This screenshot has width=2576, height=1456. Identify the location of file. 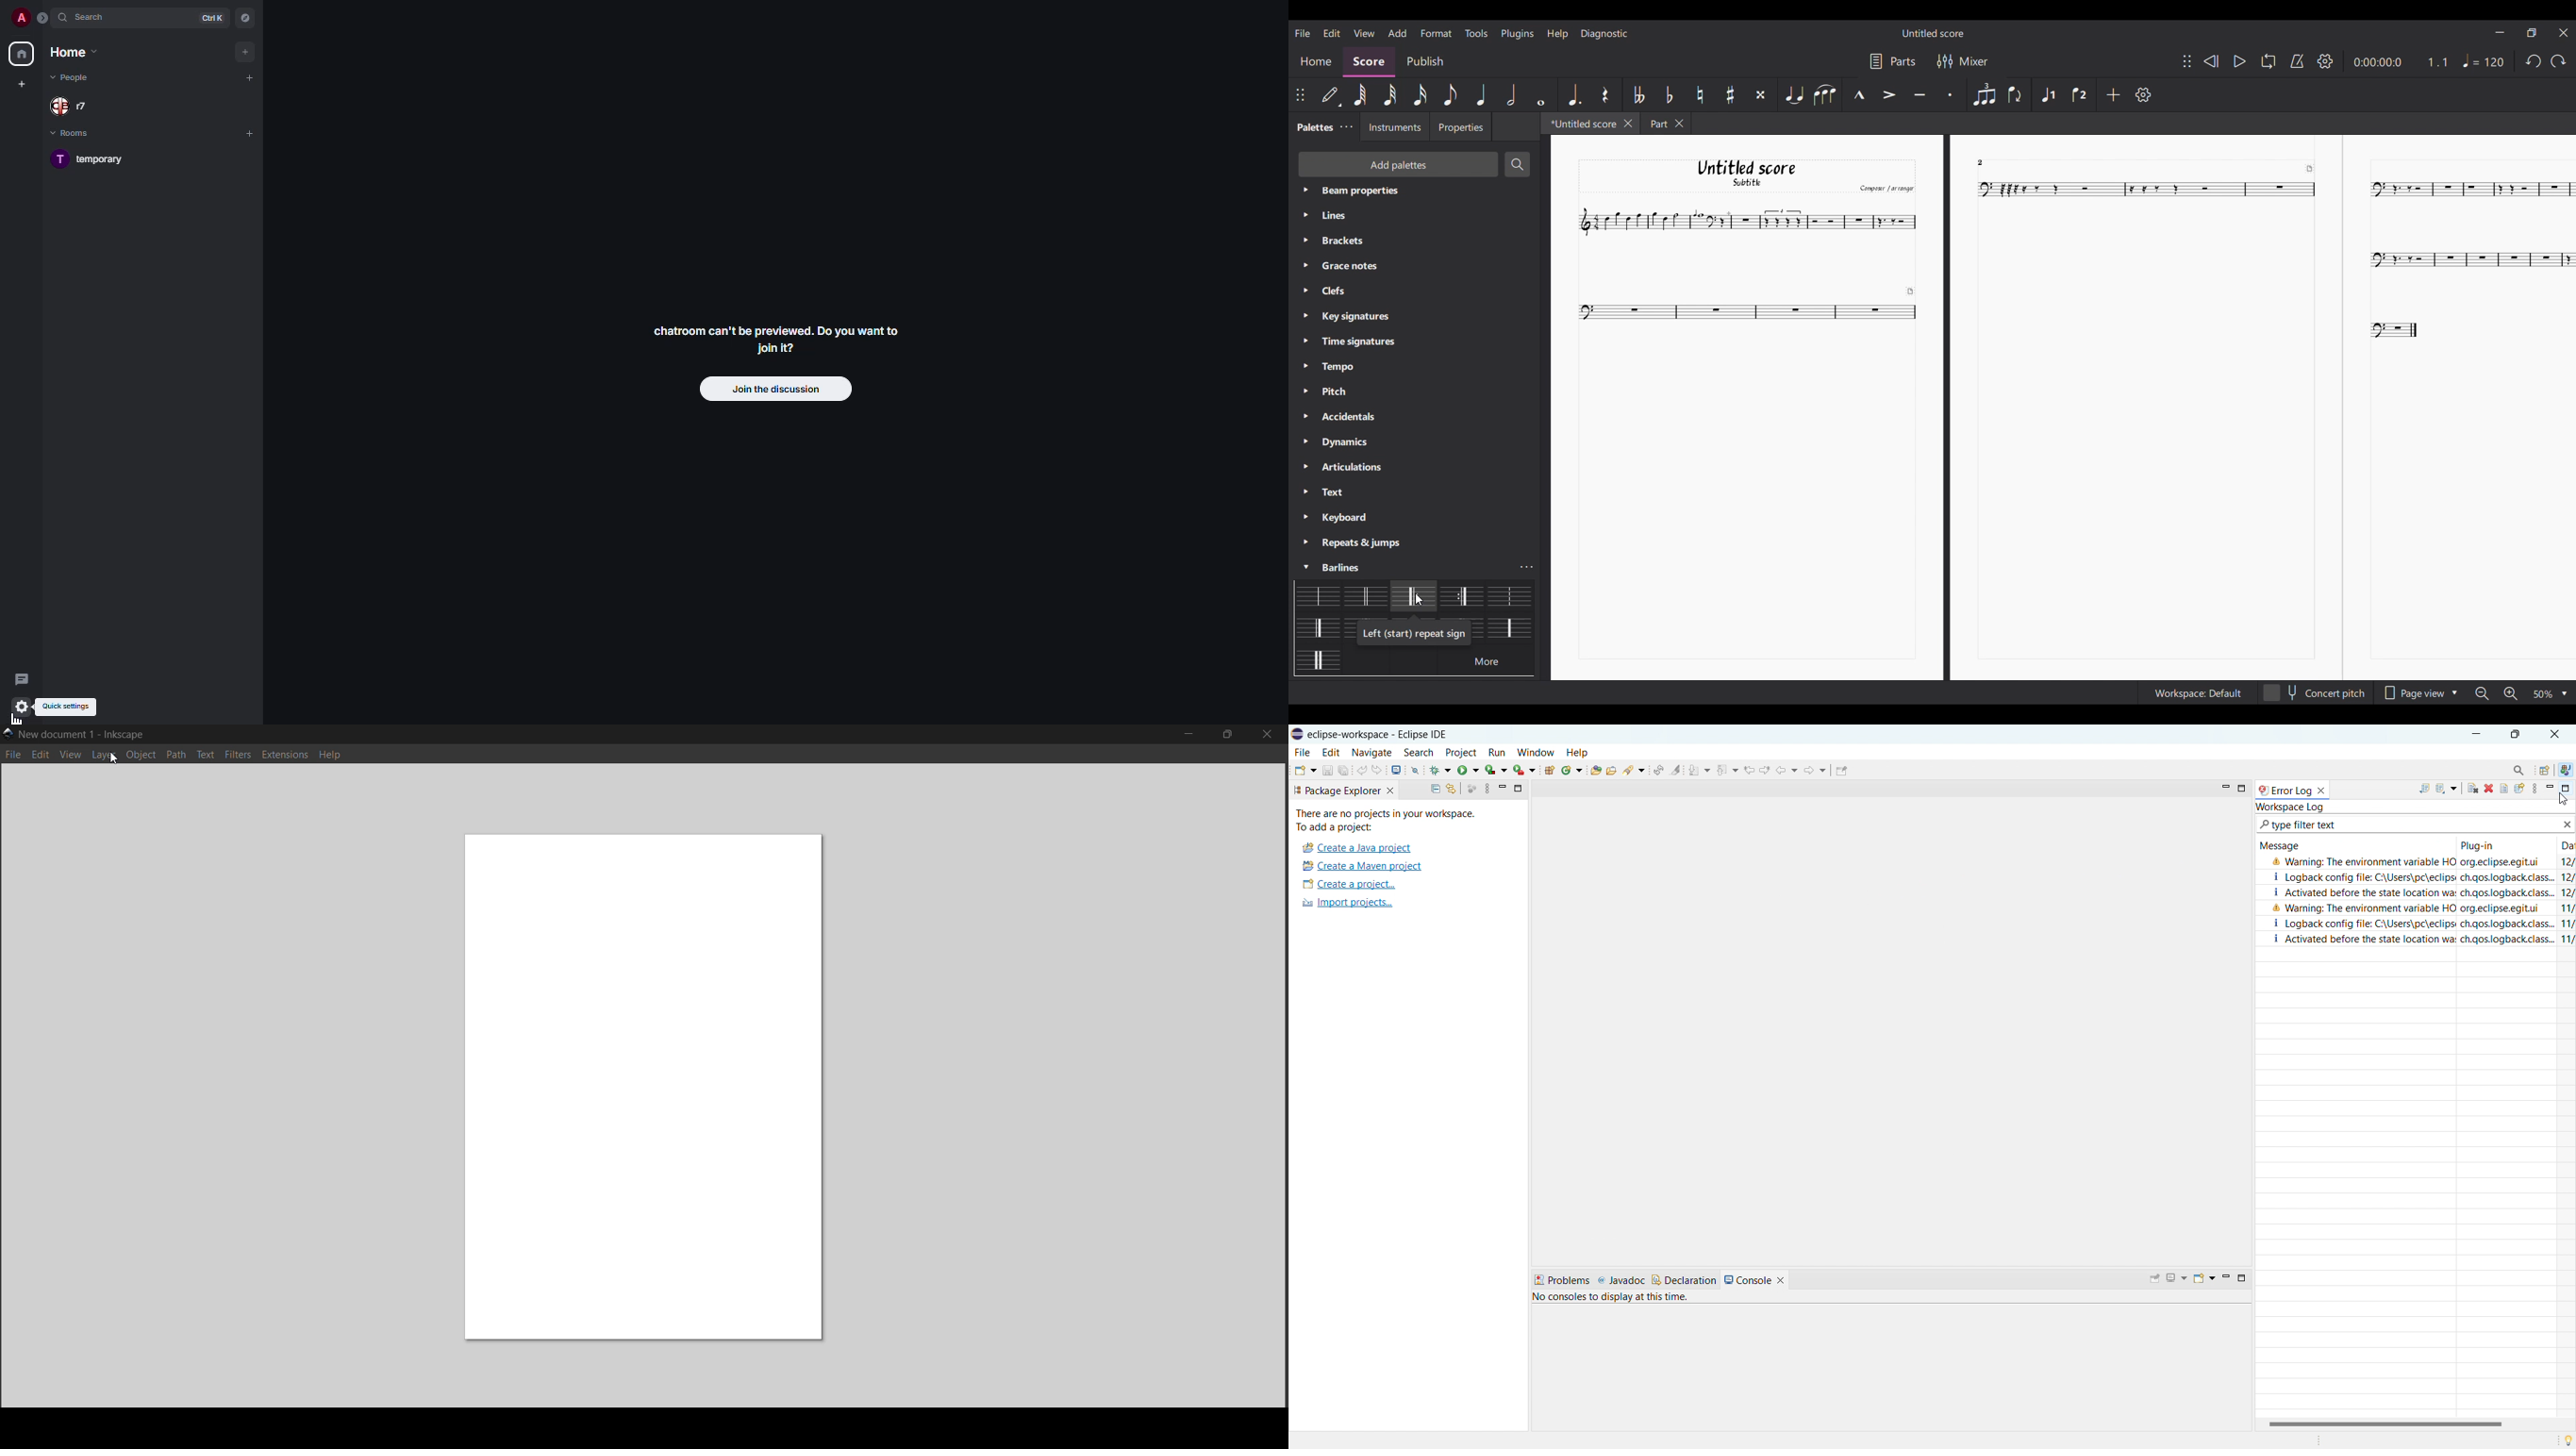
(1301, 752).